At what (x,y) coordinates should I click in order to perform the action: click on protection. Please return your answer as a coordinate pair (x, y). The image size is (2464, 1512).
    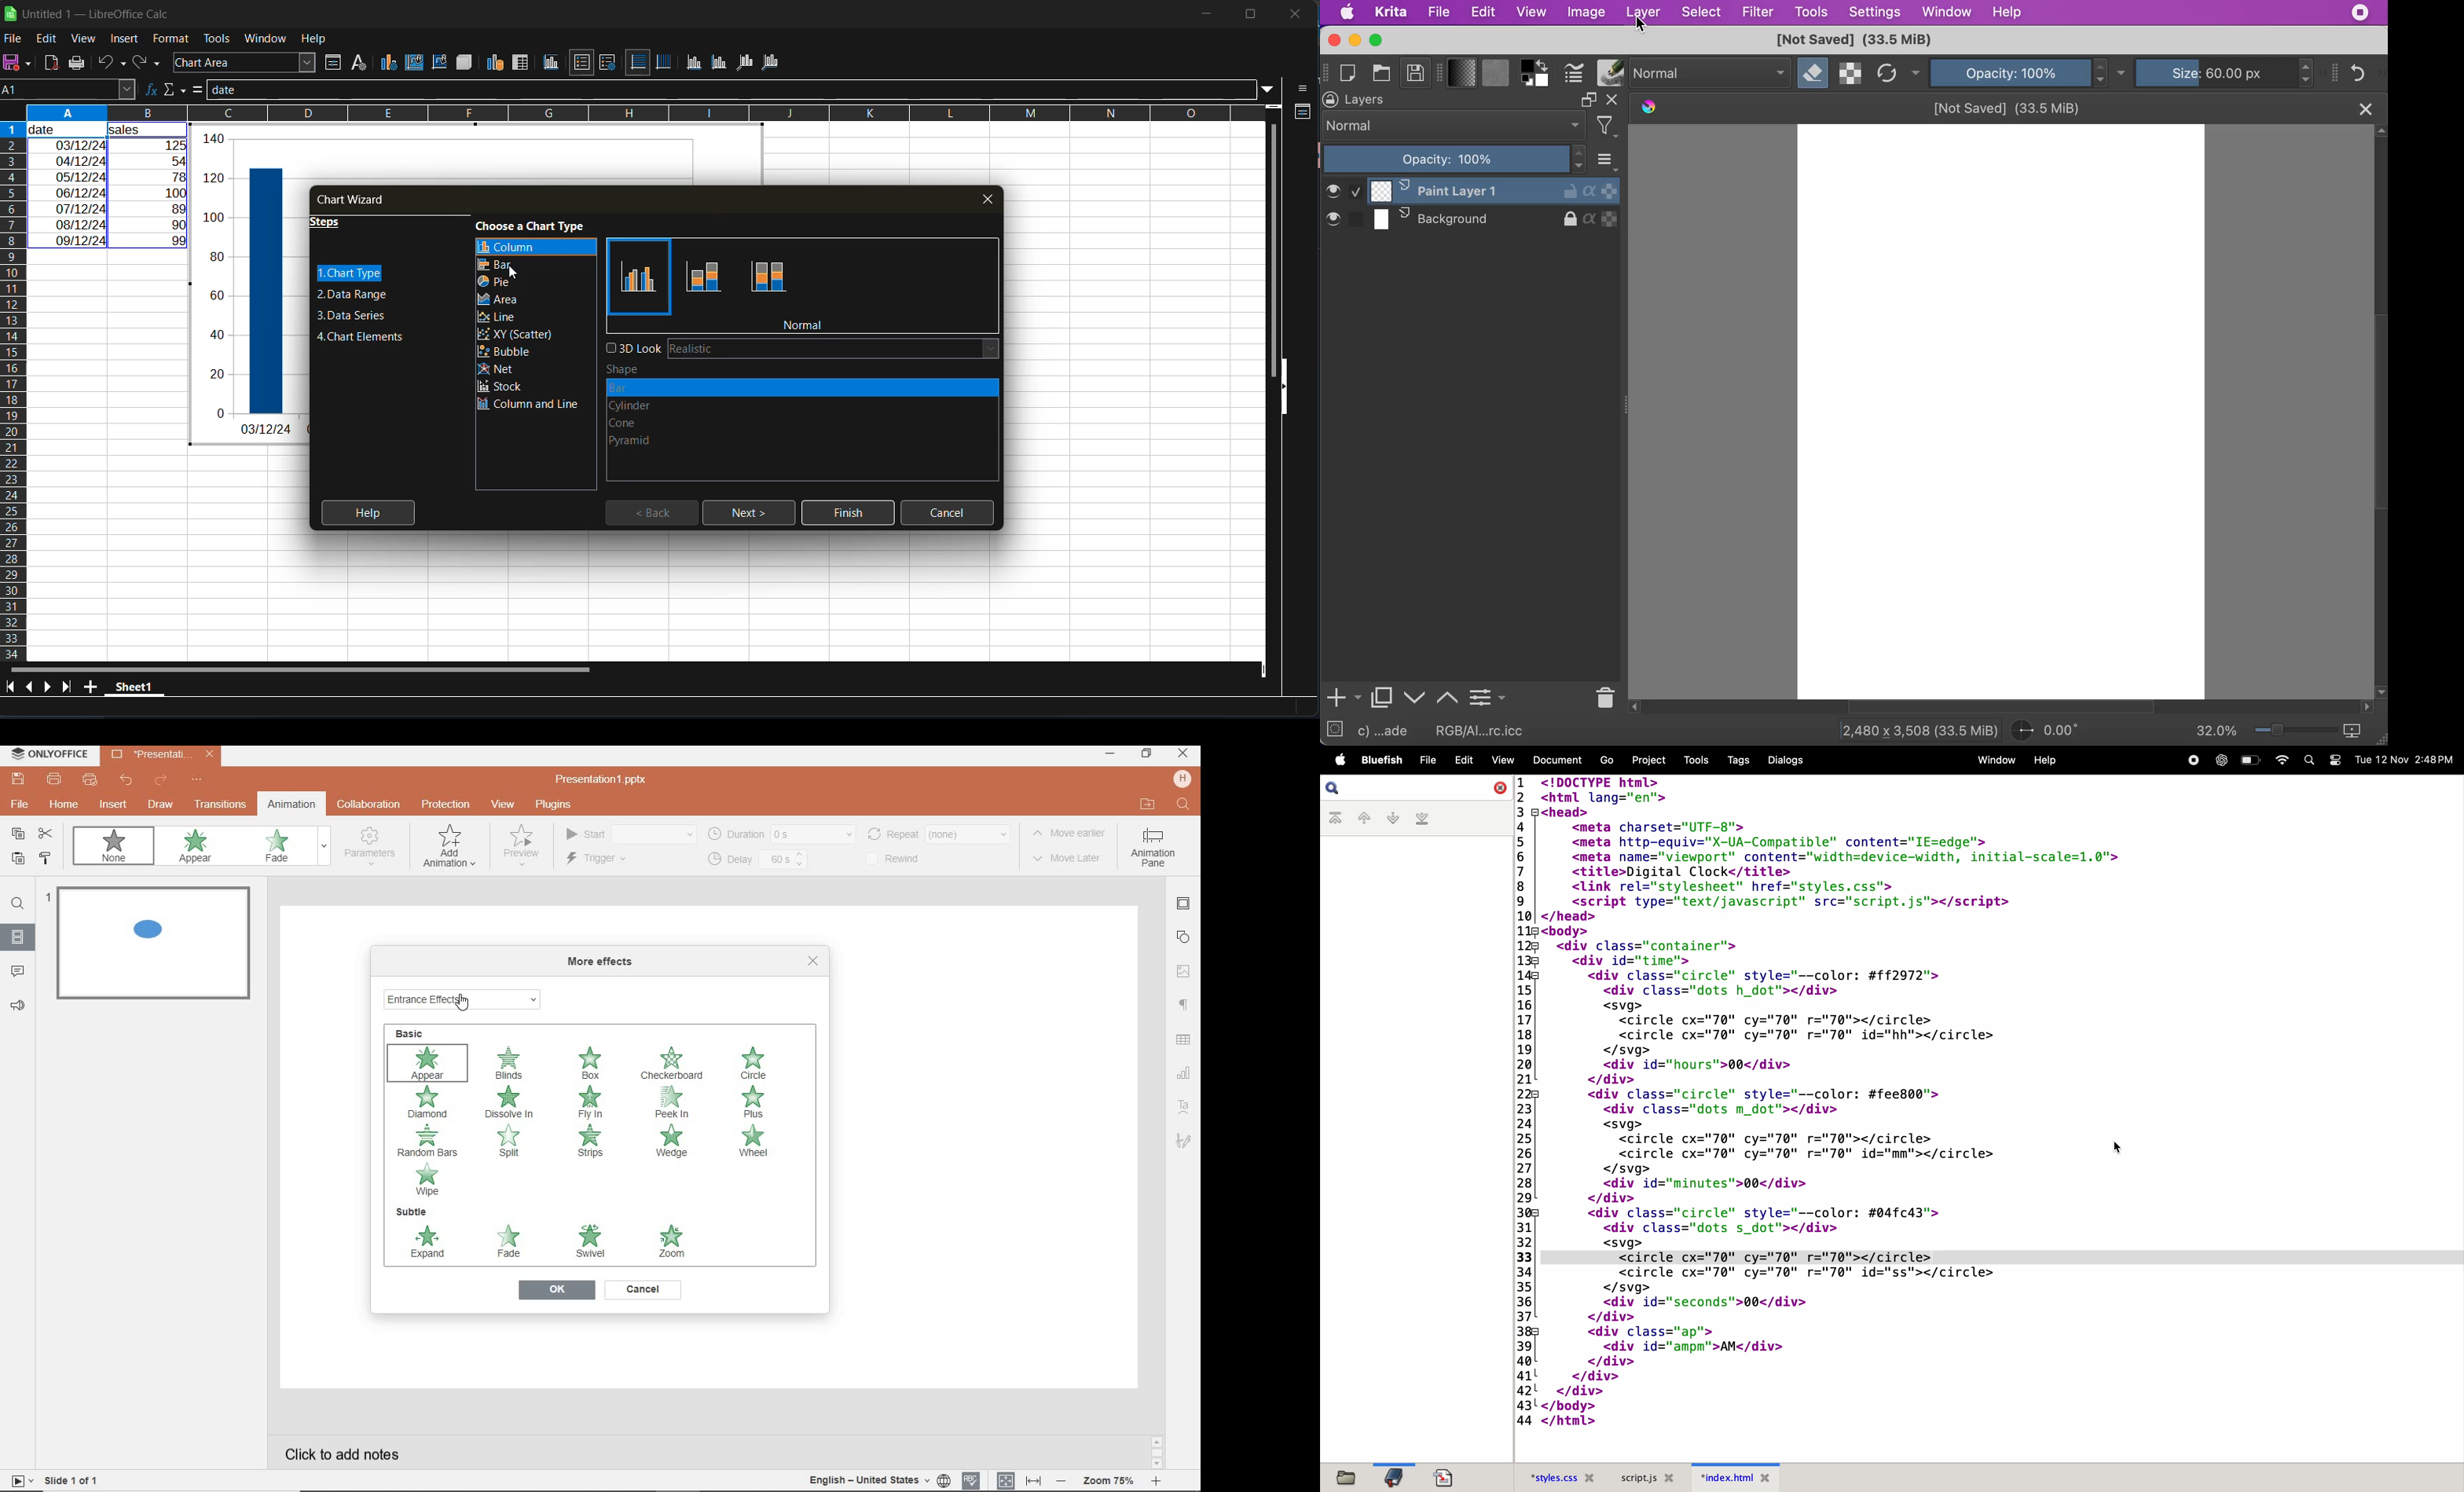
    Looking at the image, I should click on (445, 804).